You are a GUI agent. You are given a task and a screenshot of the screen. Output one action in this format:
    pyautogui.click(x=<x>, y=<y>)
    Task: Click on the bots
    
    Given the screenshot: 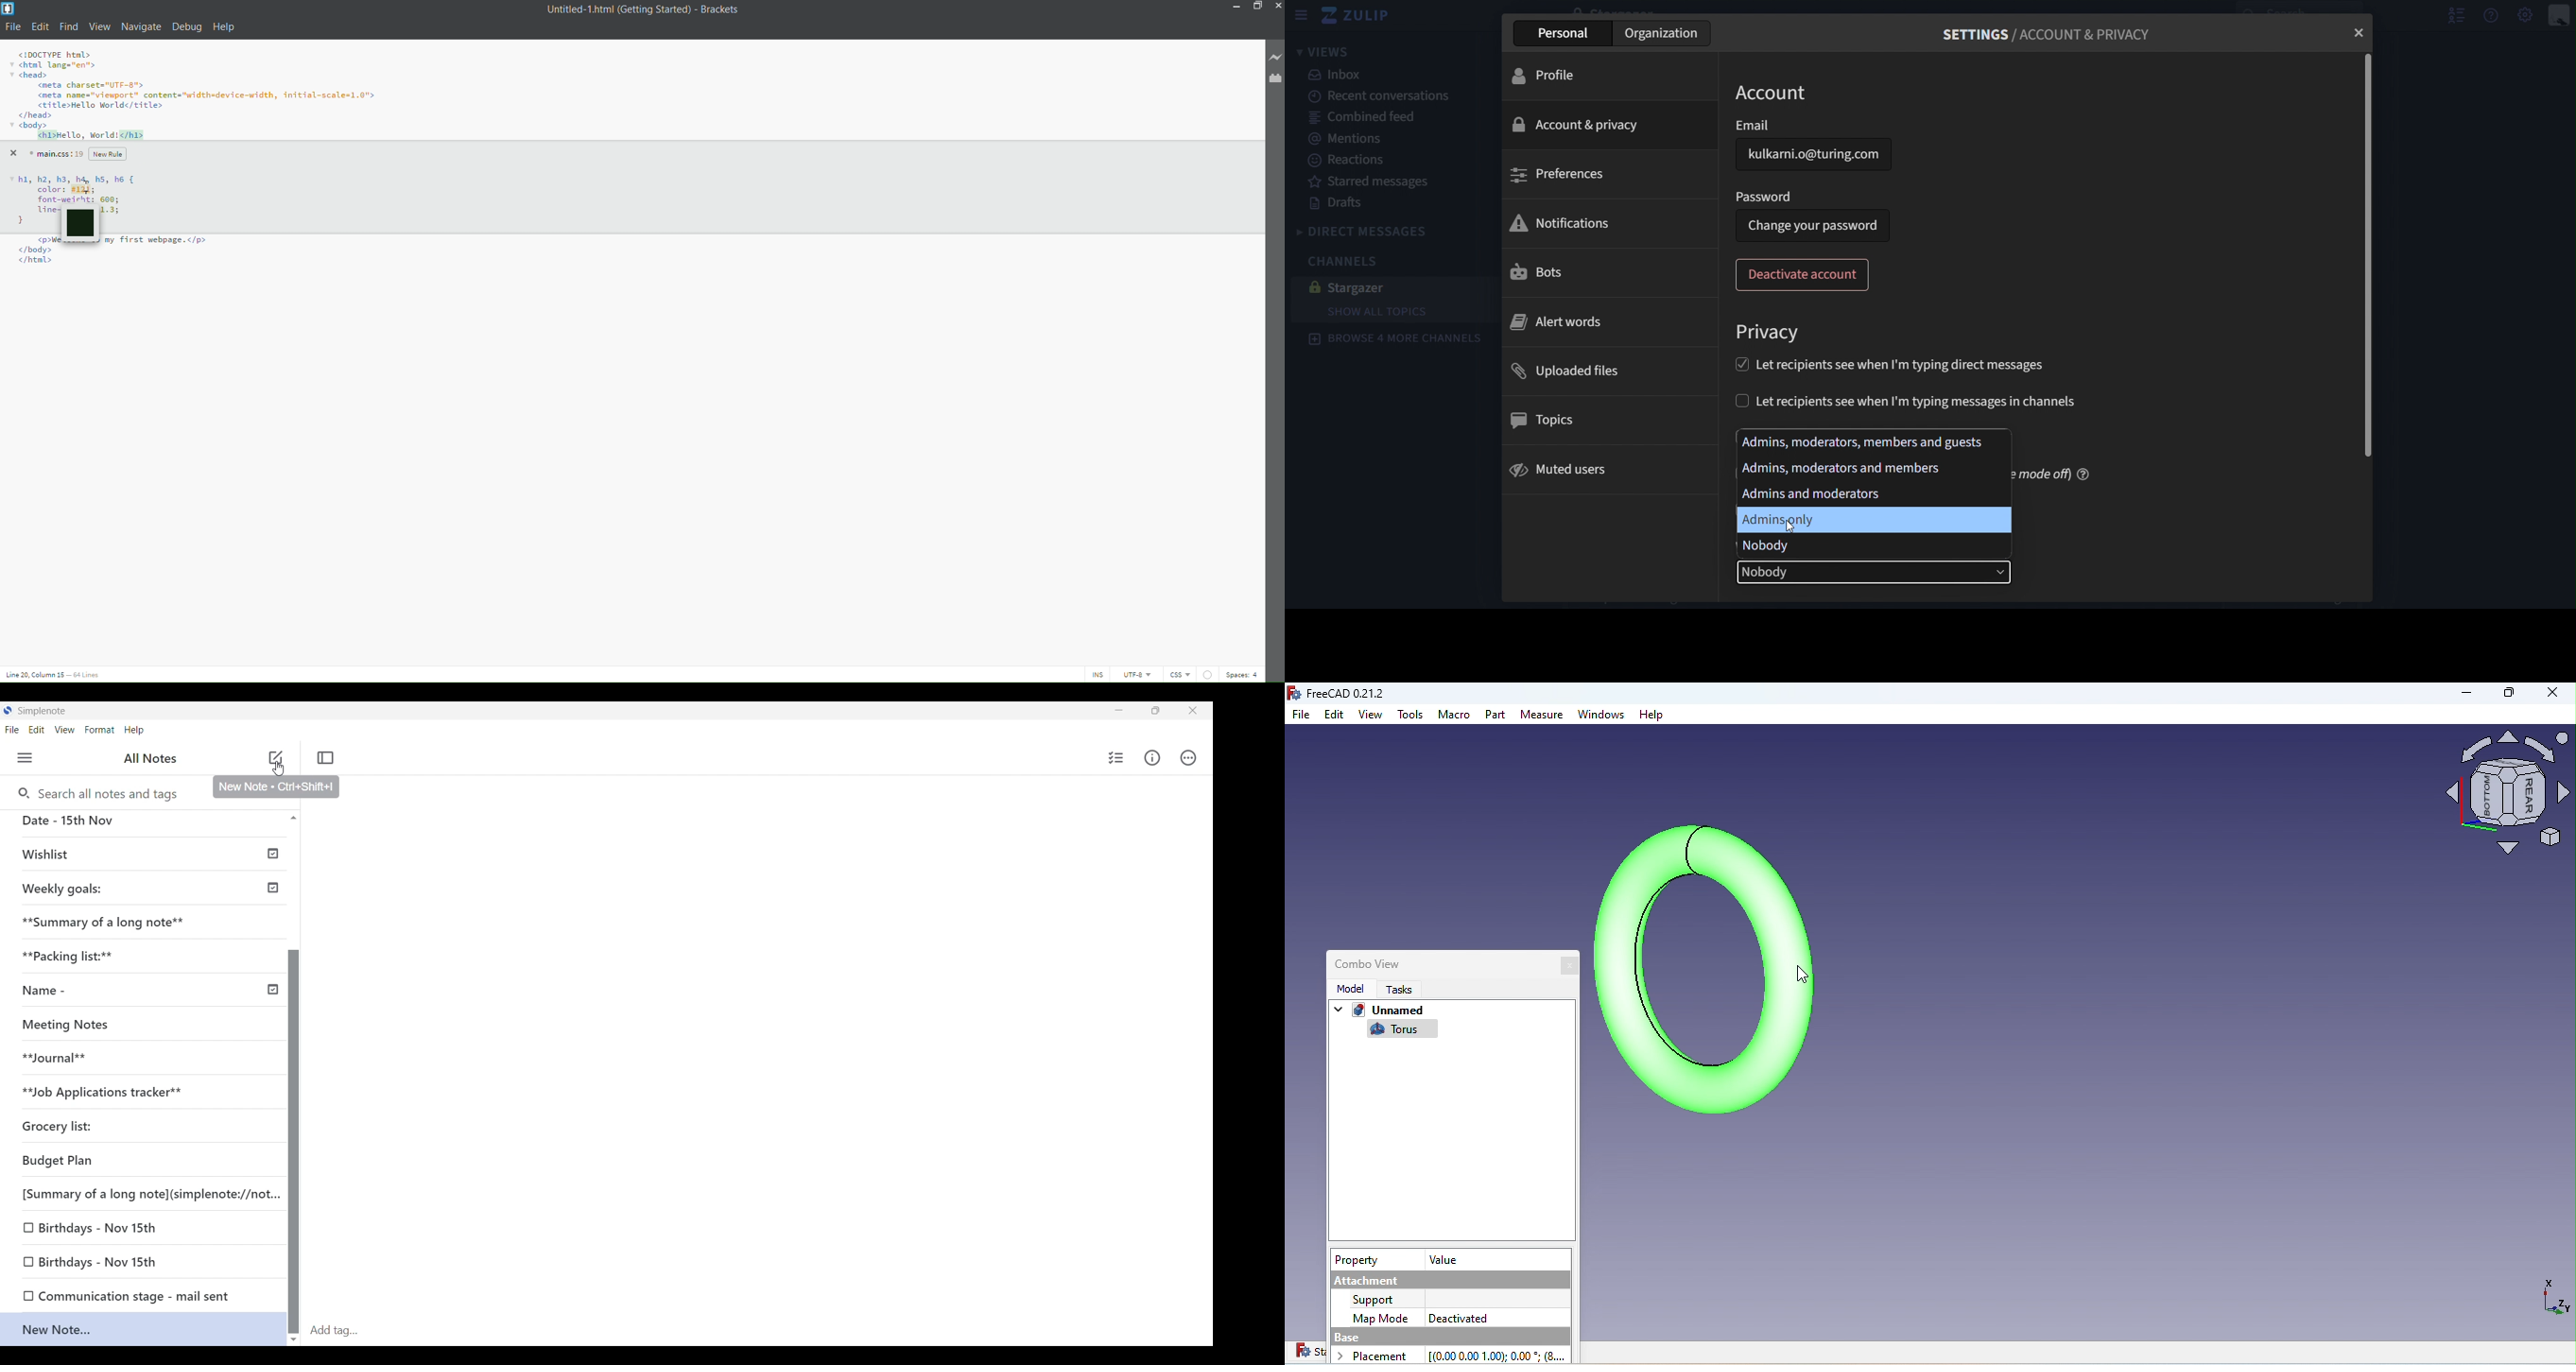 What is the action you would take?
    pyautogui.click(x=1542, y=271)
    